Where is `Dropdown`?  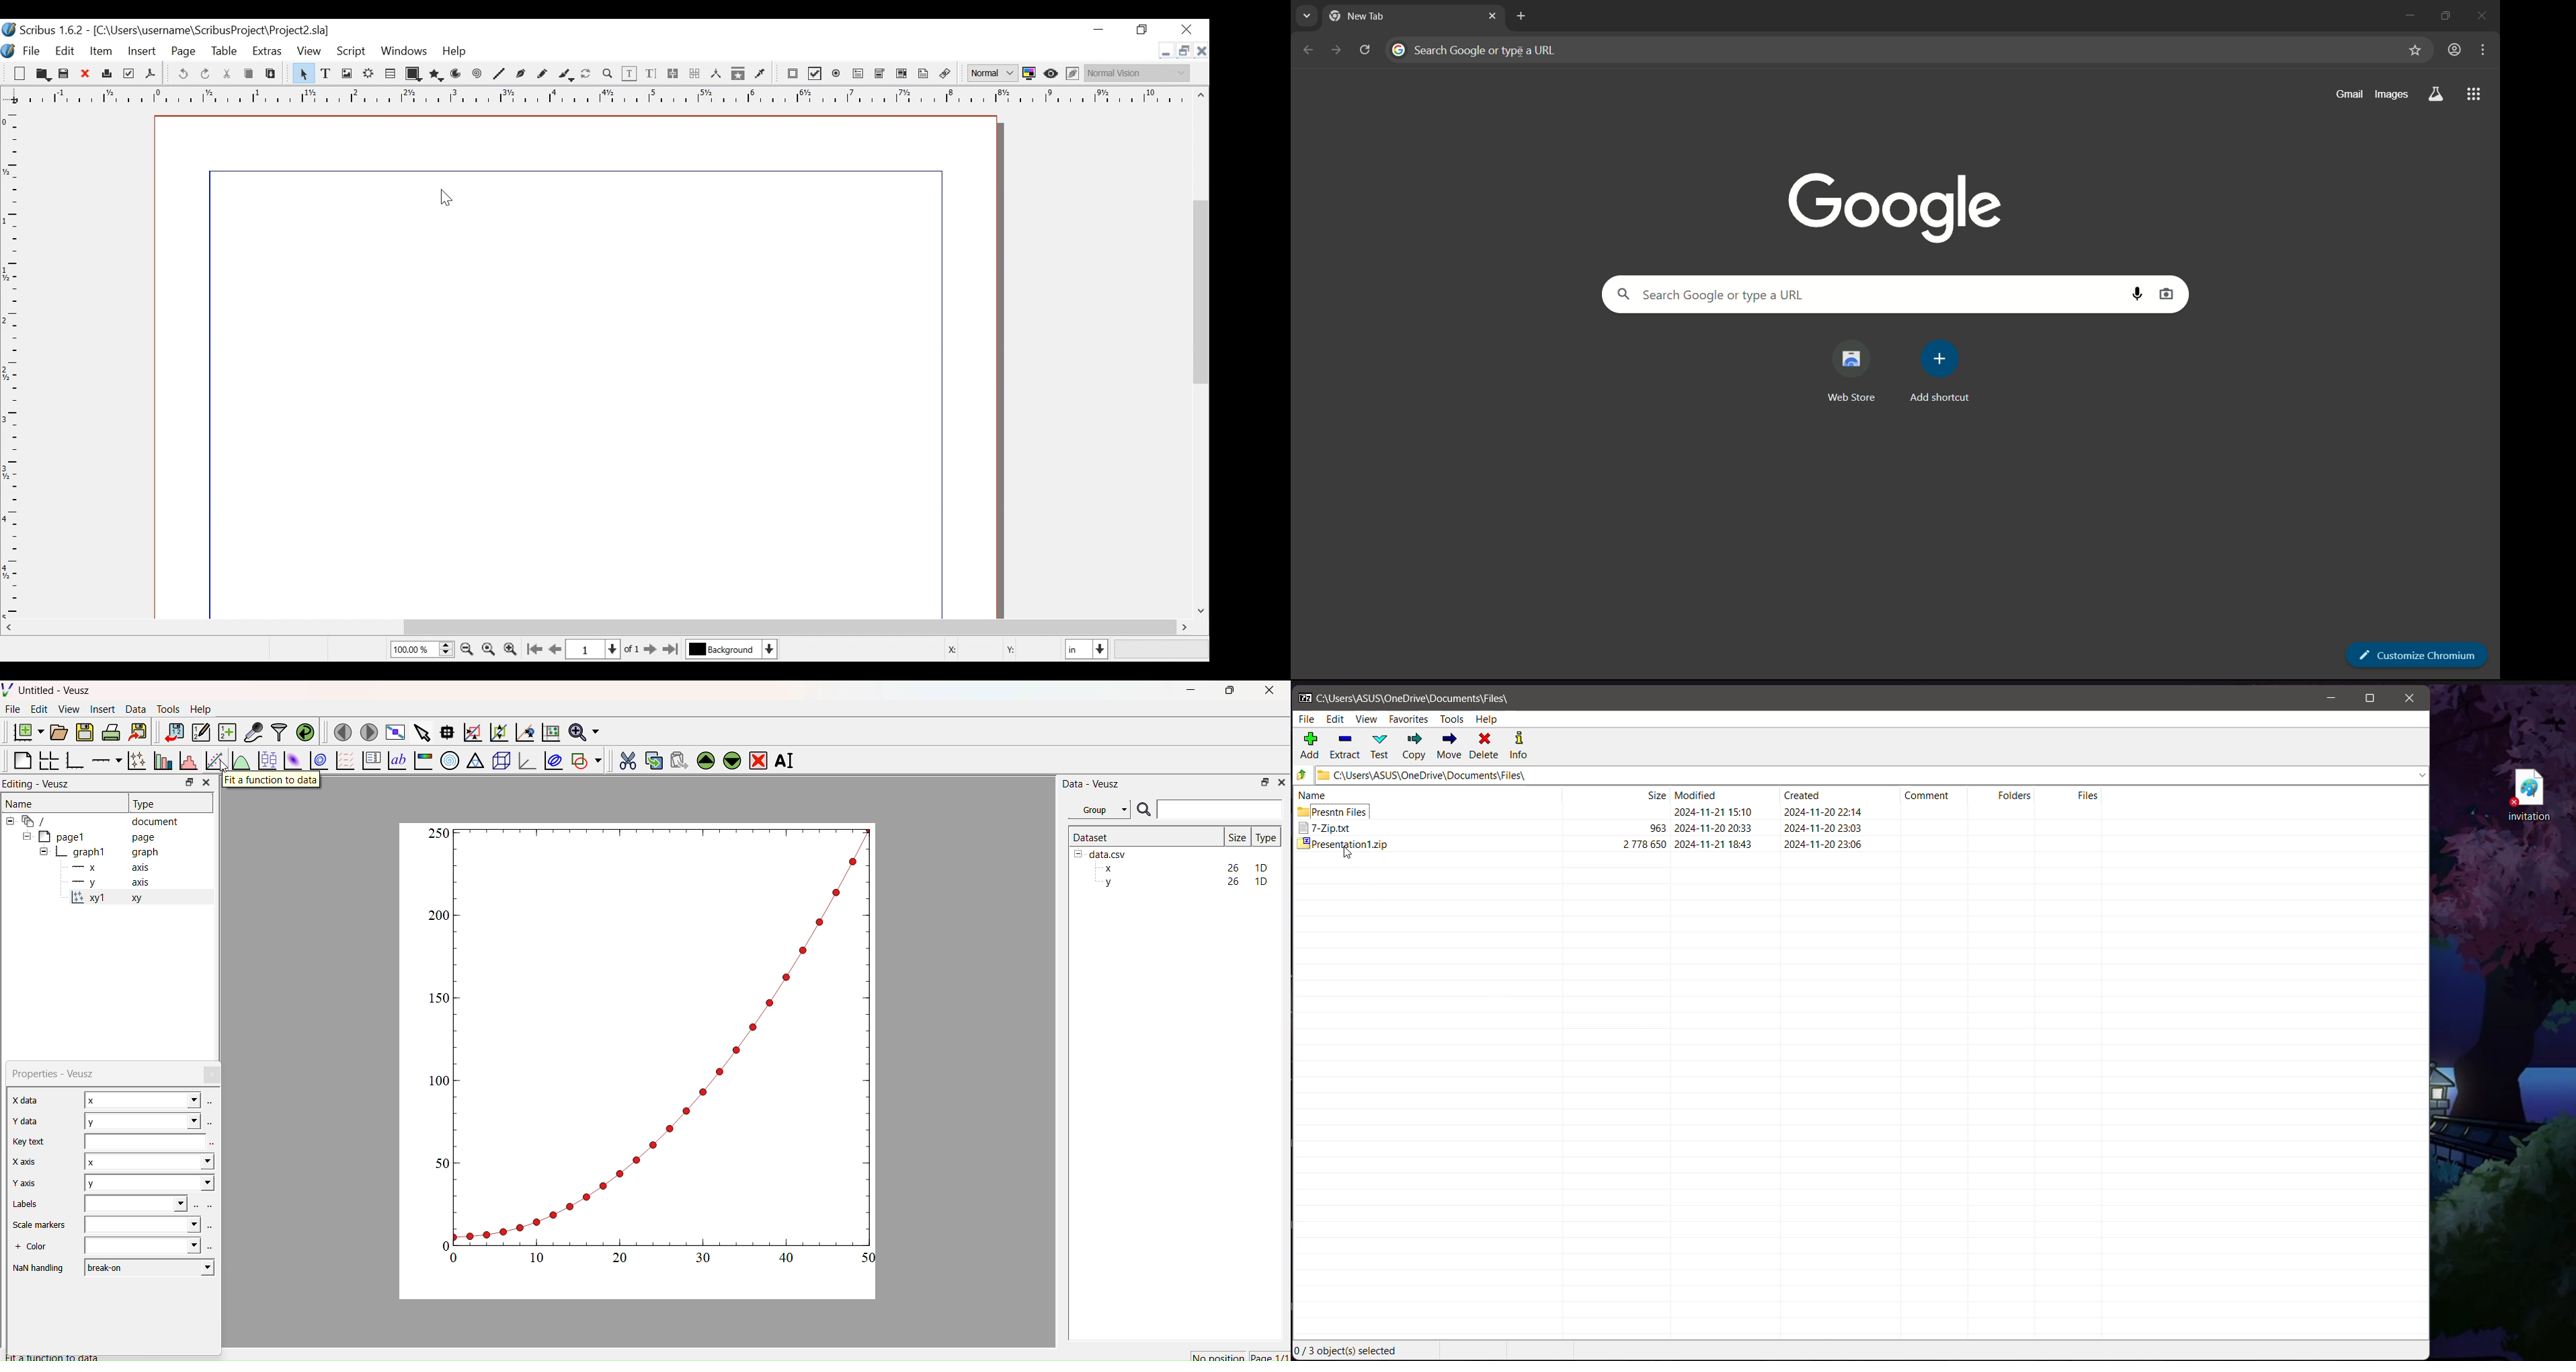 Dropdown is located at coordinates (142, 1224).